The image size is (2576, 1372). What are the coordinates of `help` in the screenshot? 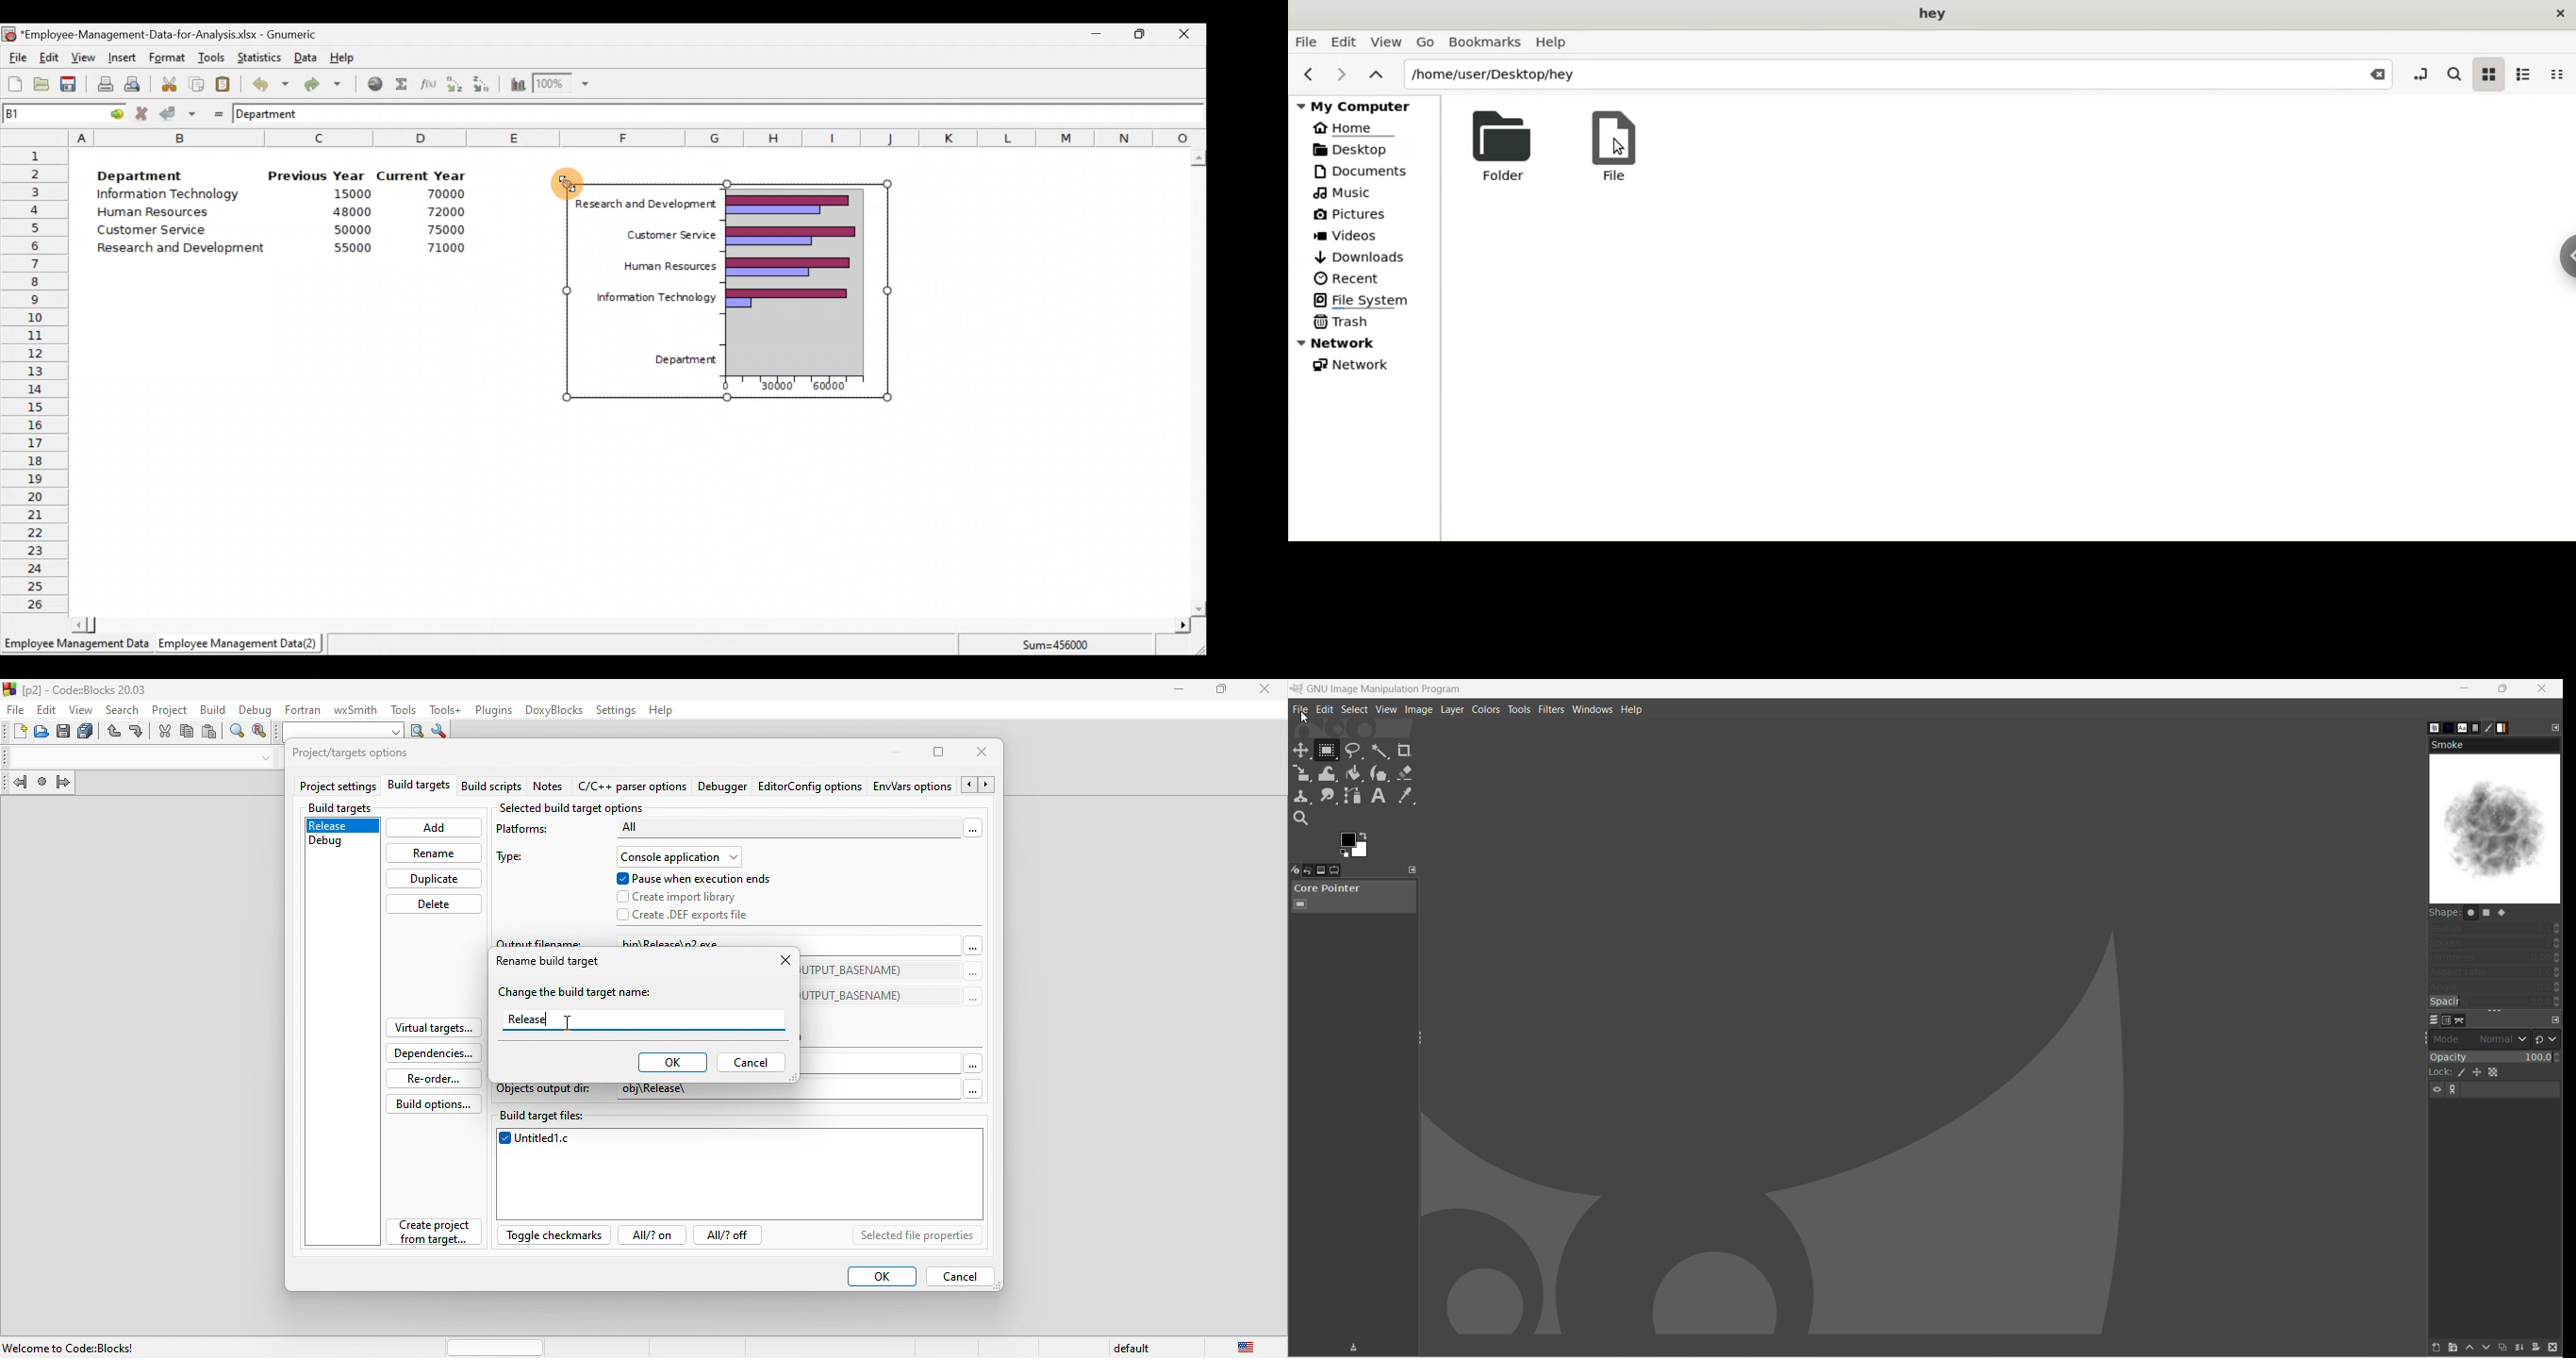 It's located at (667, 710).